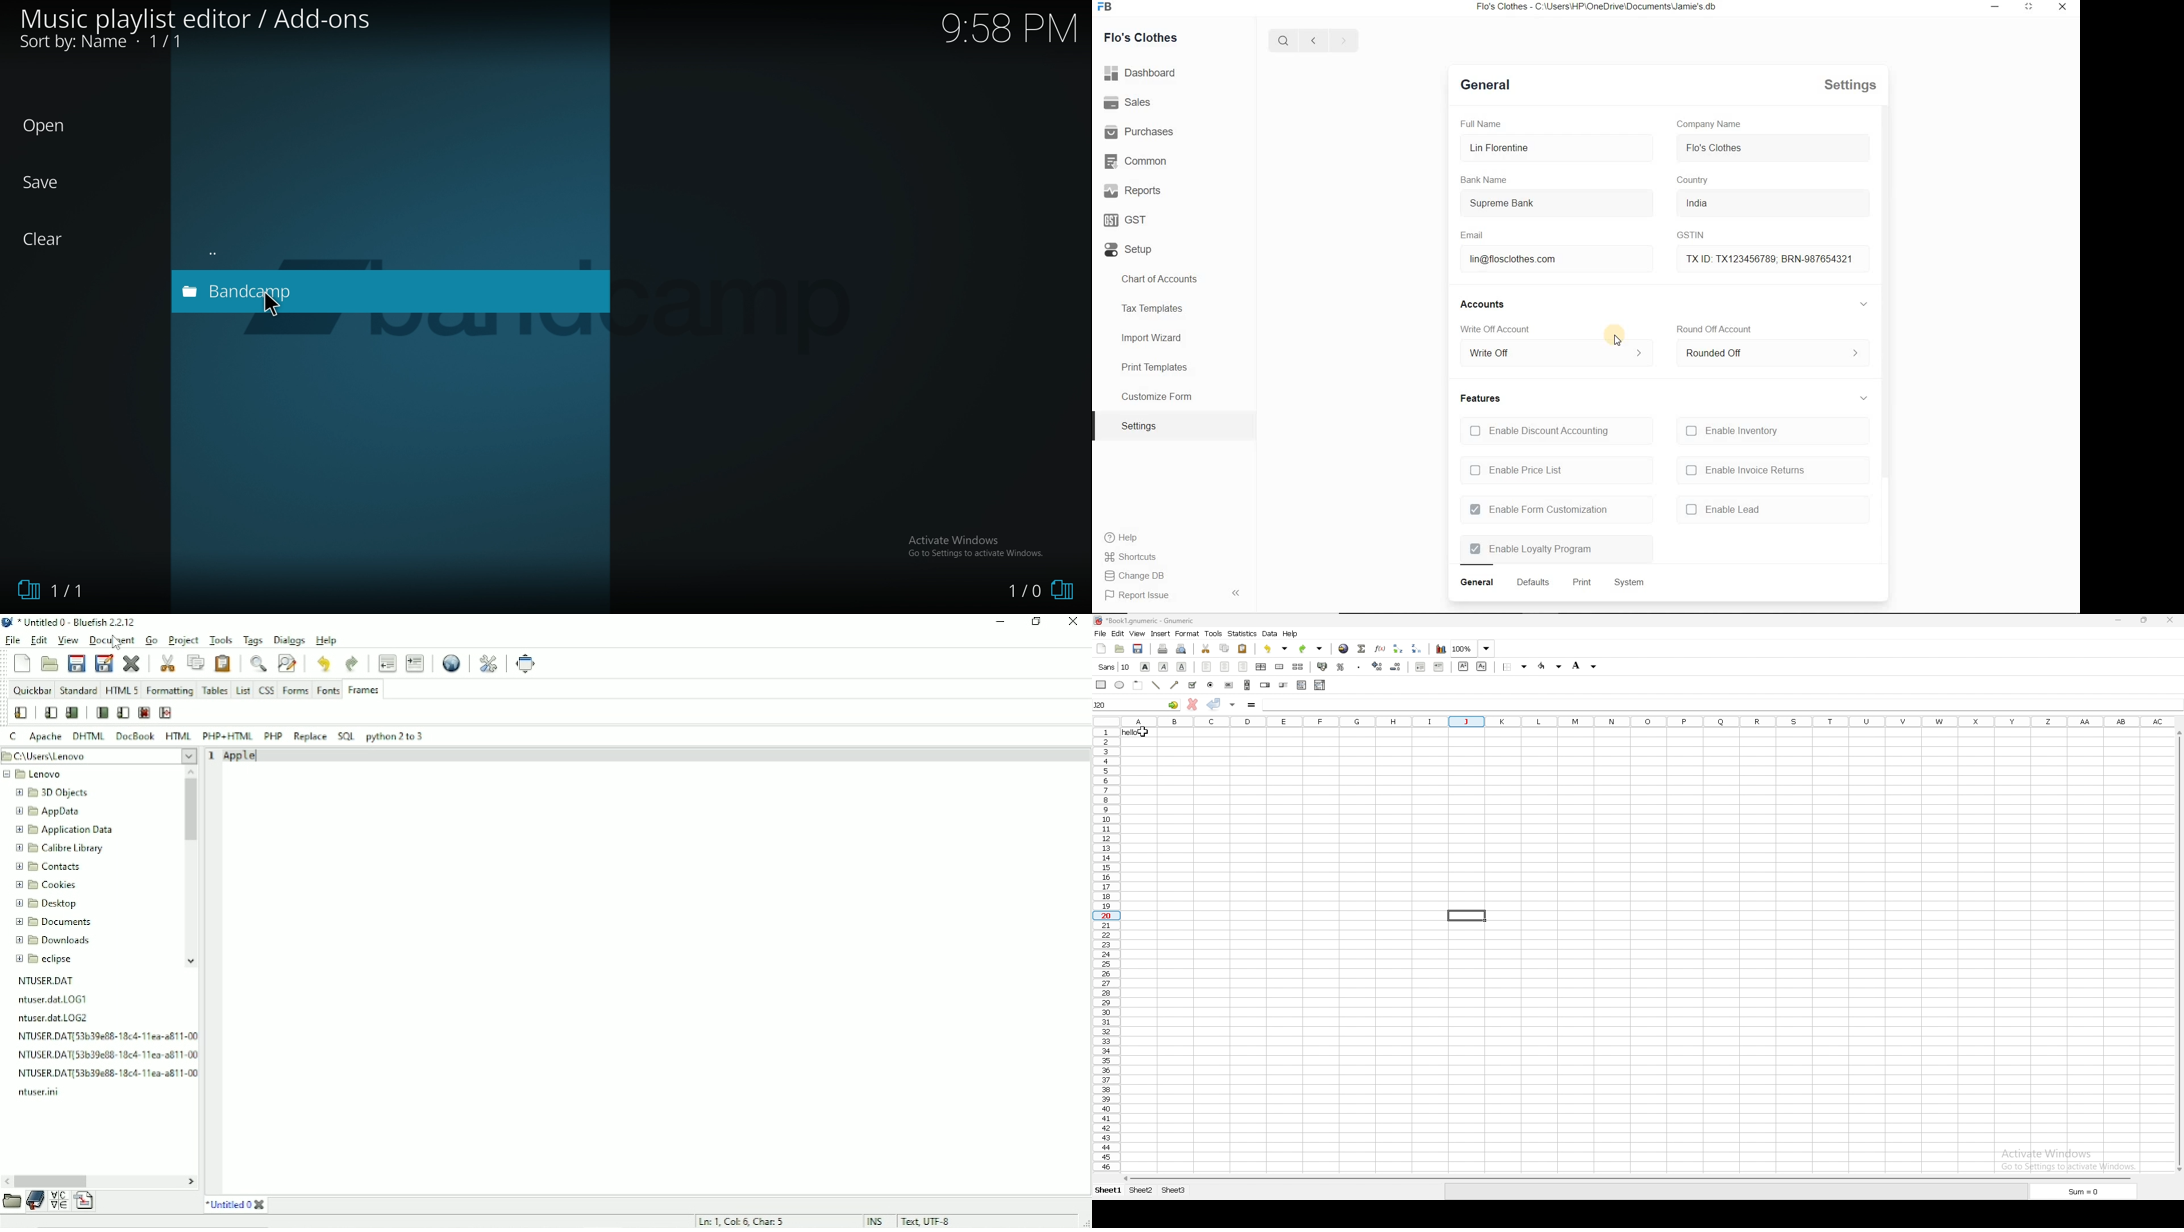 Image resolution: width=2184 pixels, height=1232 pixels. I want to click on Sales, so click(1127, 102).